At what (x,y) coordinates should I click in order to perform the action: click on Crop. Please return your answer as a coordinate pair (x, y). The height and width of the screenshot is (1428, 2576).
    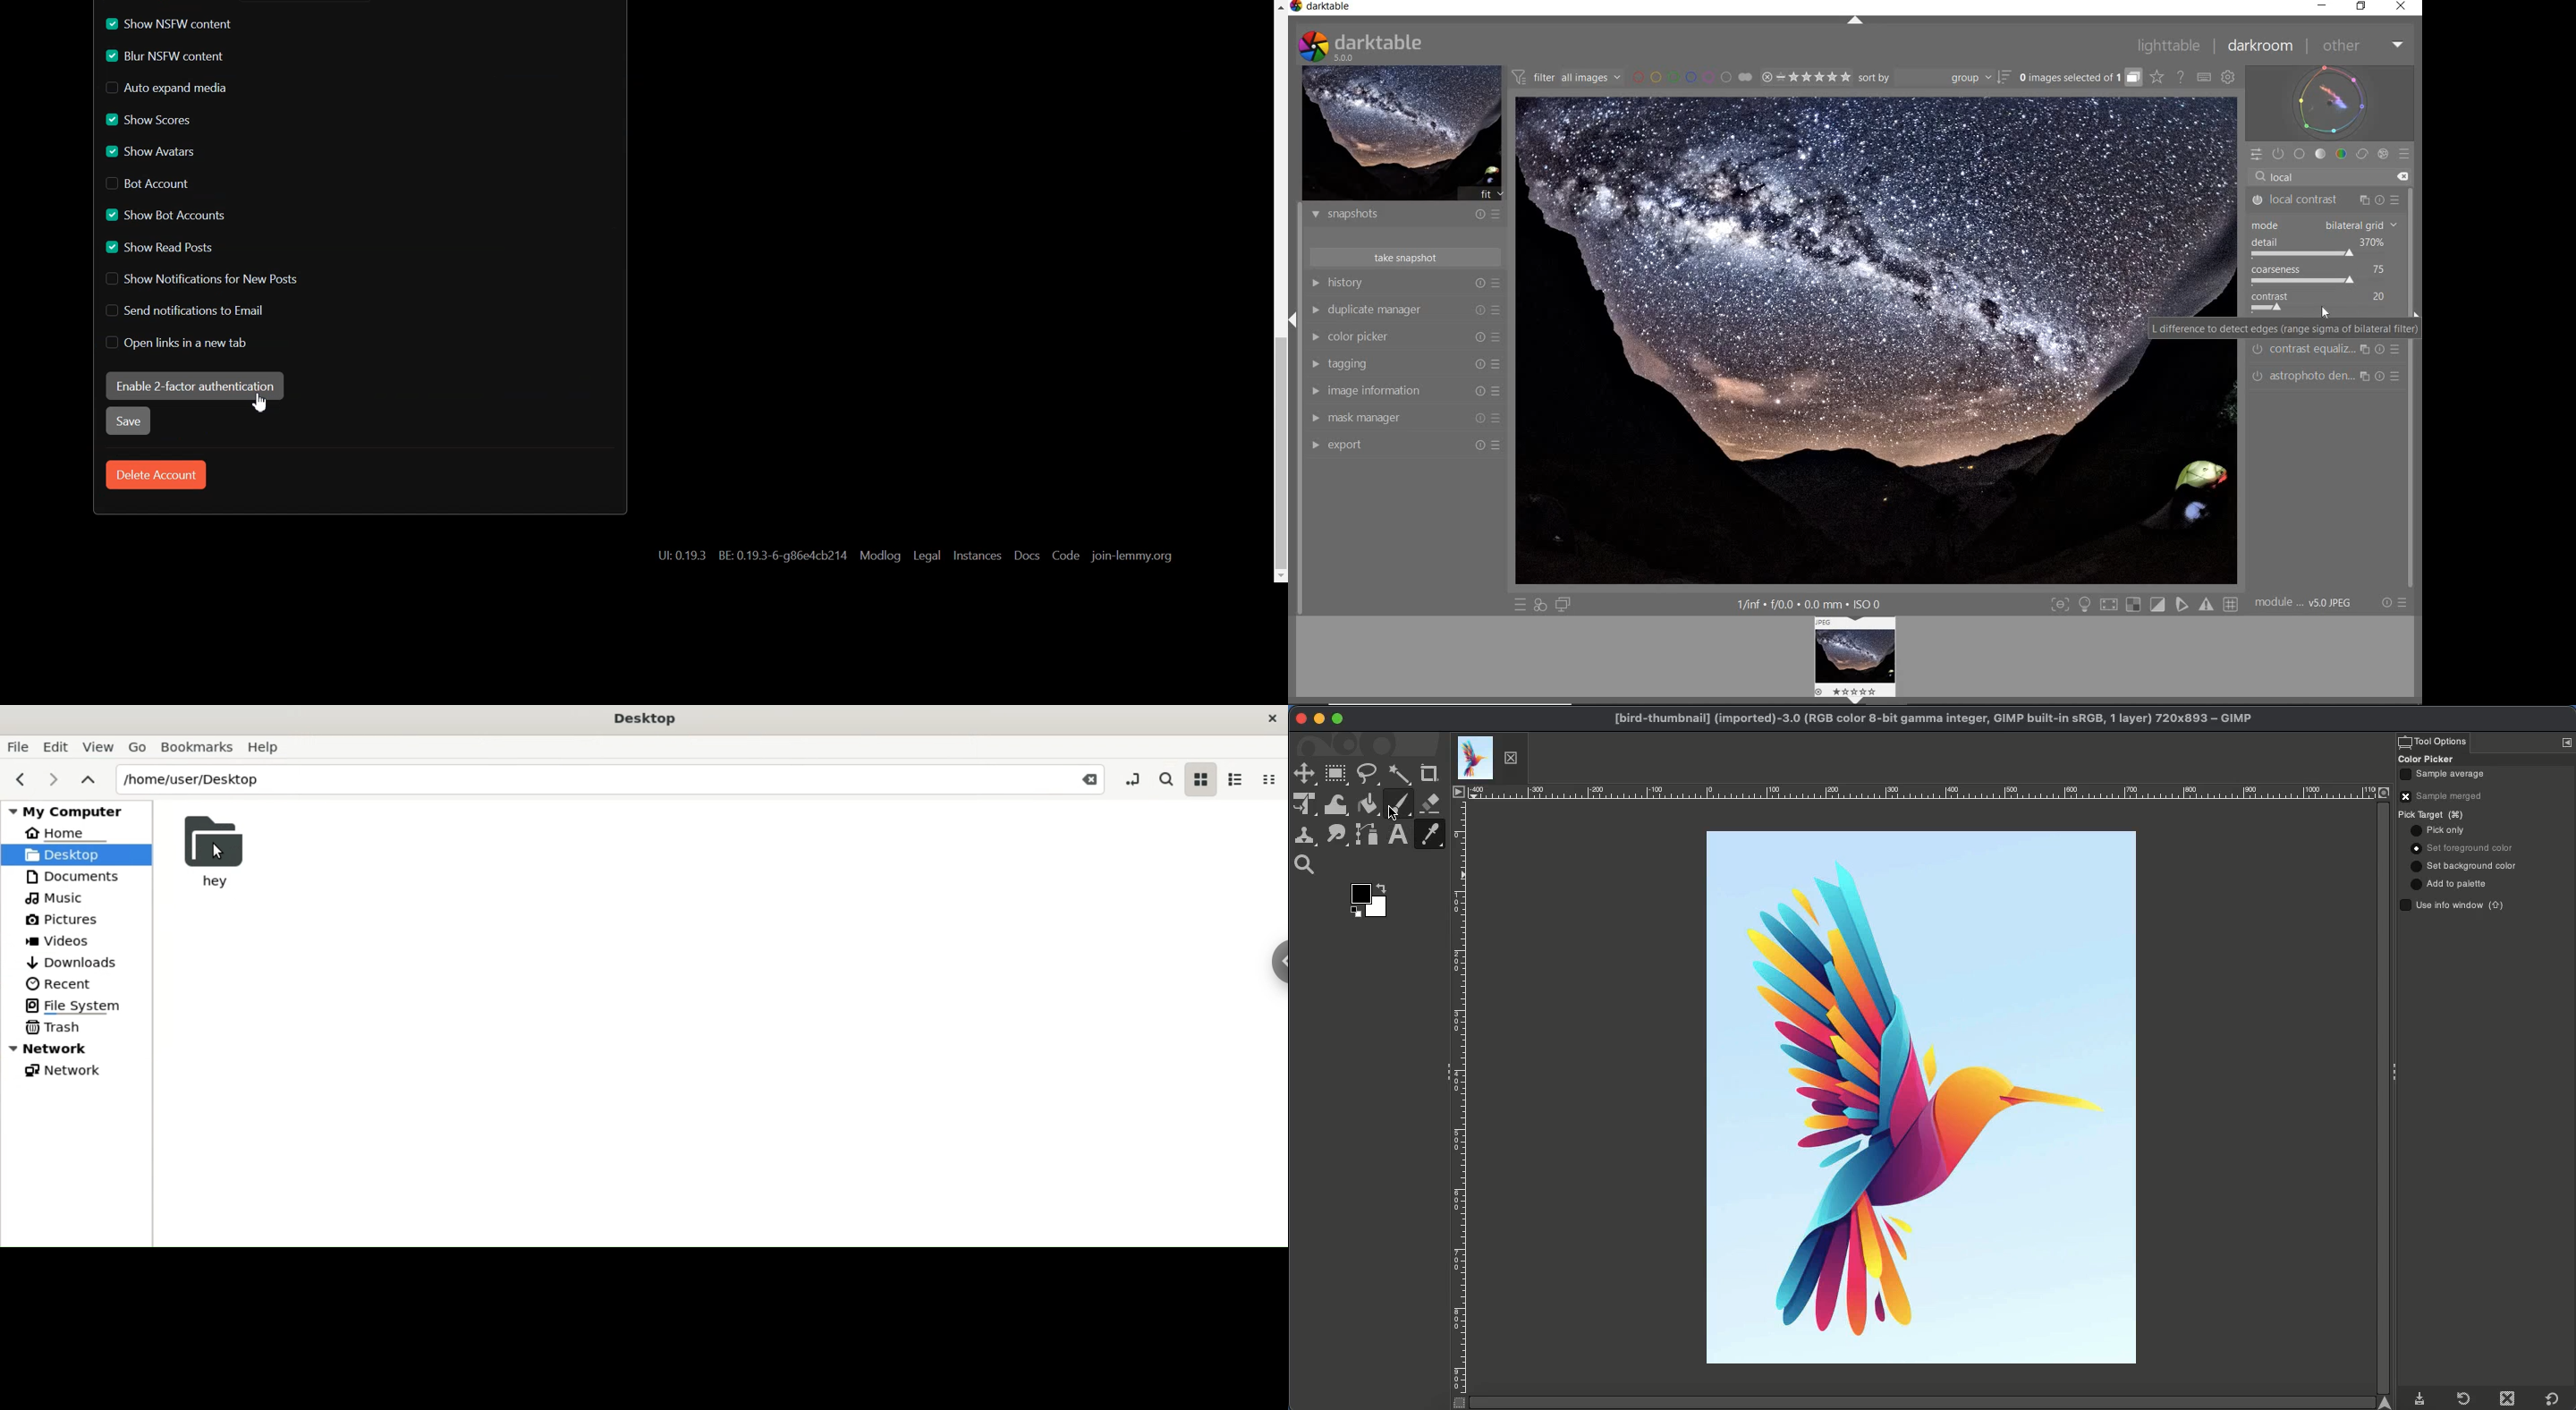
    Looking at the image, I should click on (1430, 774).